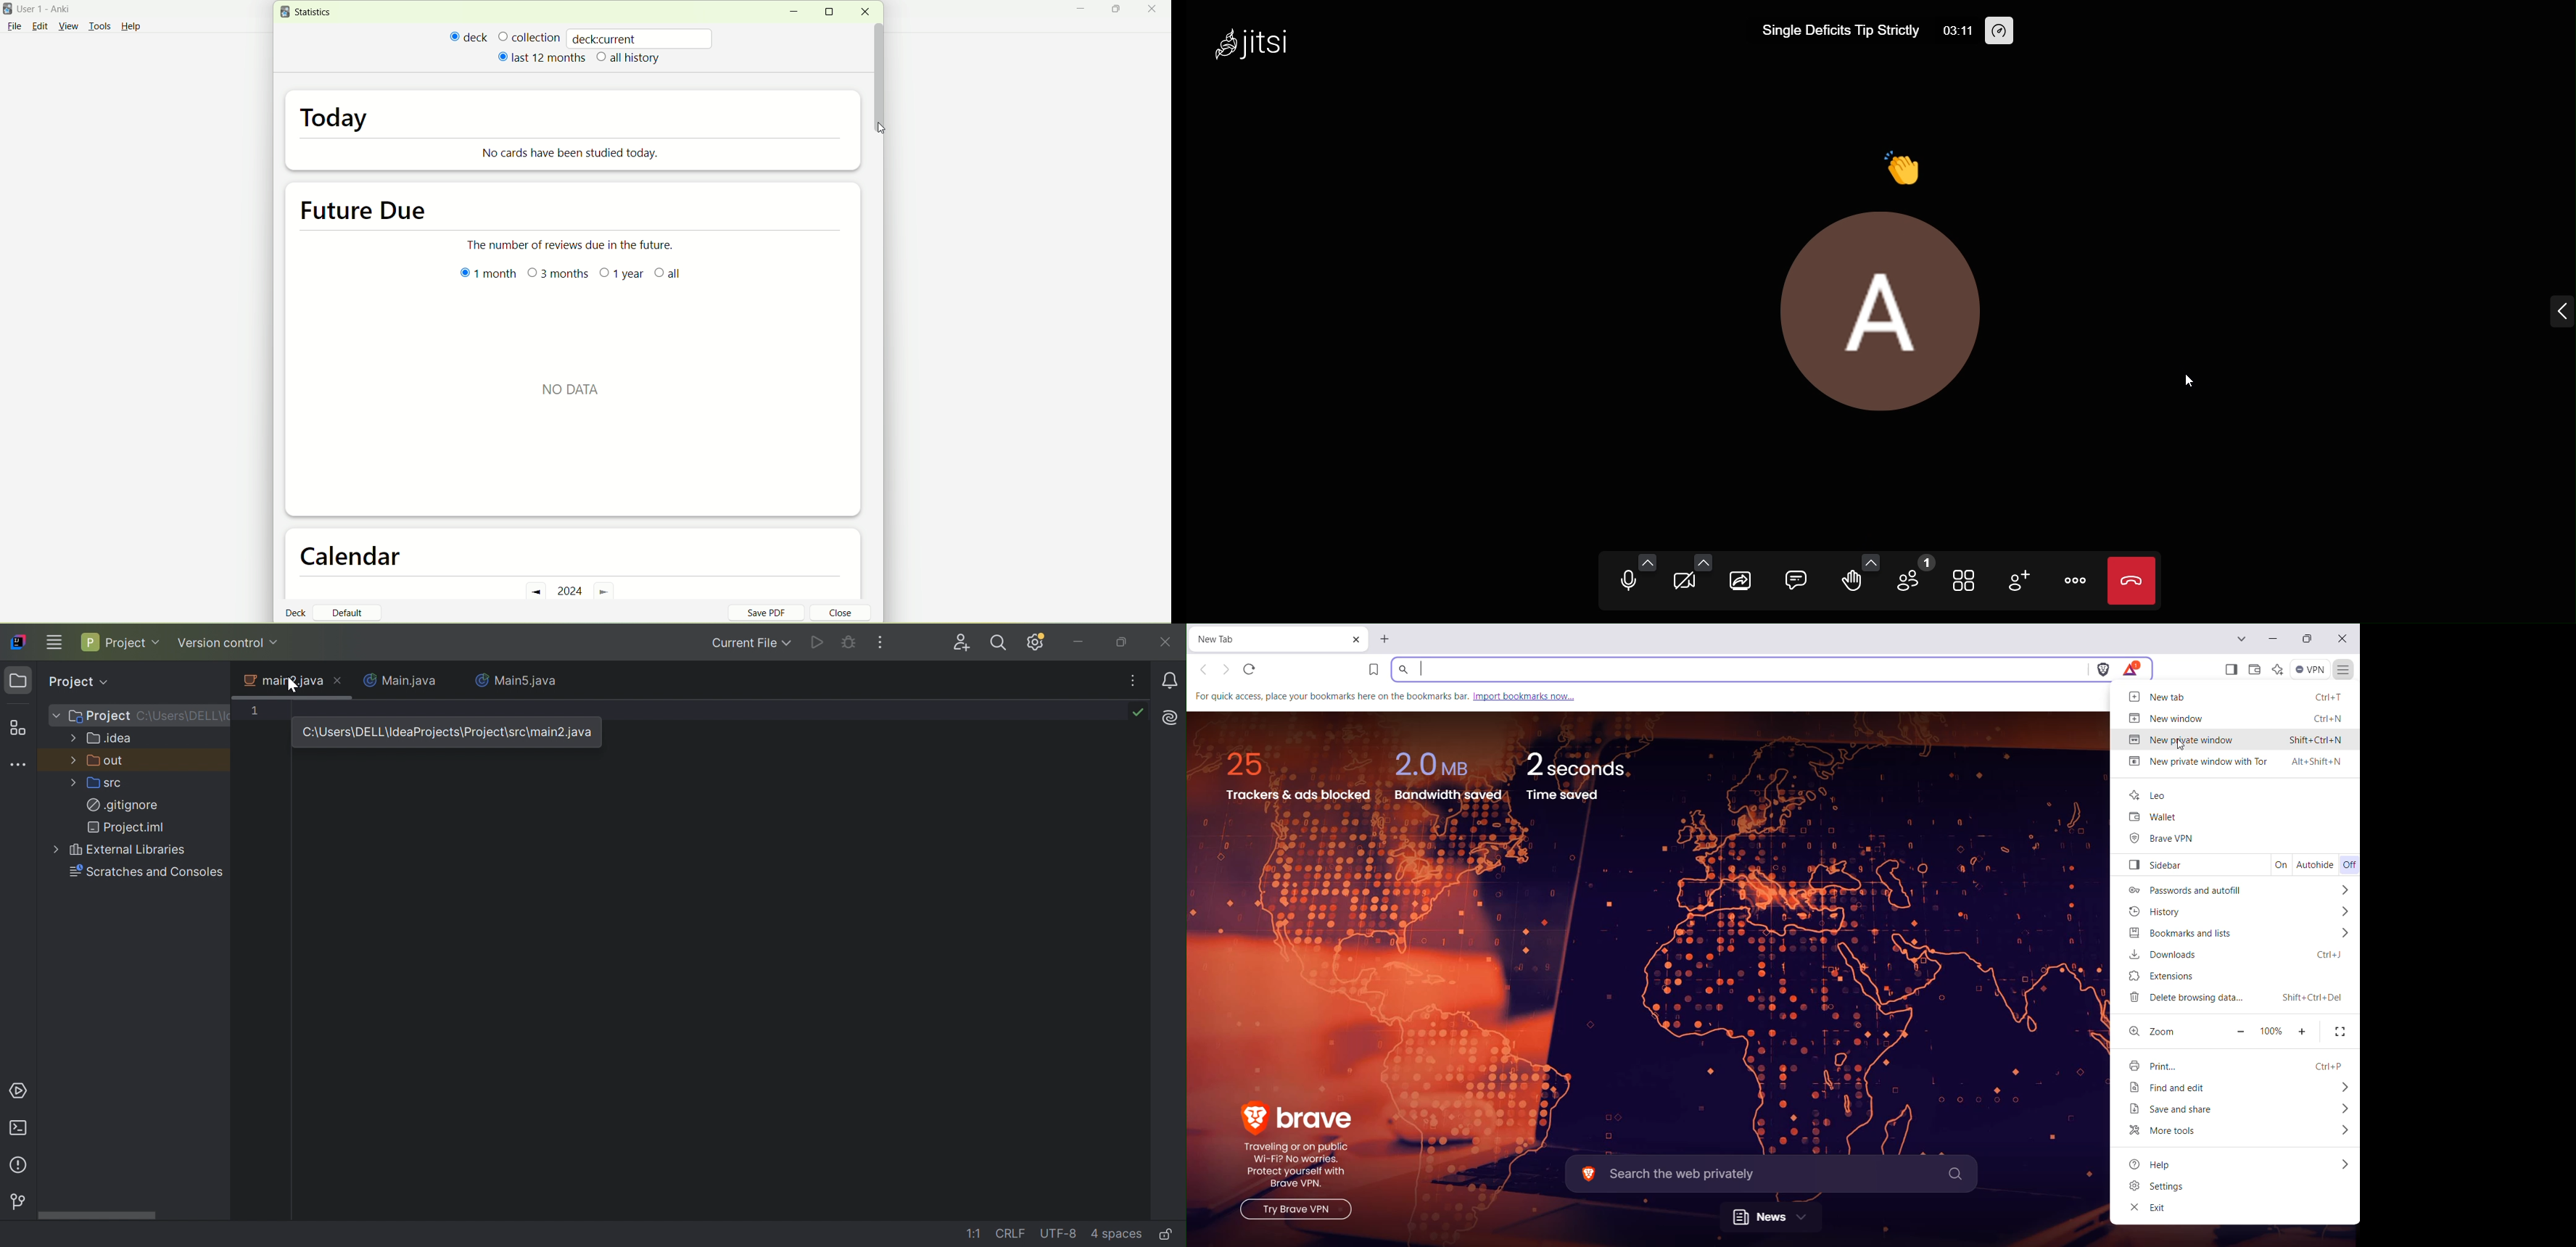  Describe the element at coordinates (834, 12) in the screenshot. I see `maximize` at that location.